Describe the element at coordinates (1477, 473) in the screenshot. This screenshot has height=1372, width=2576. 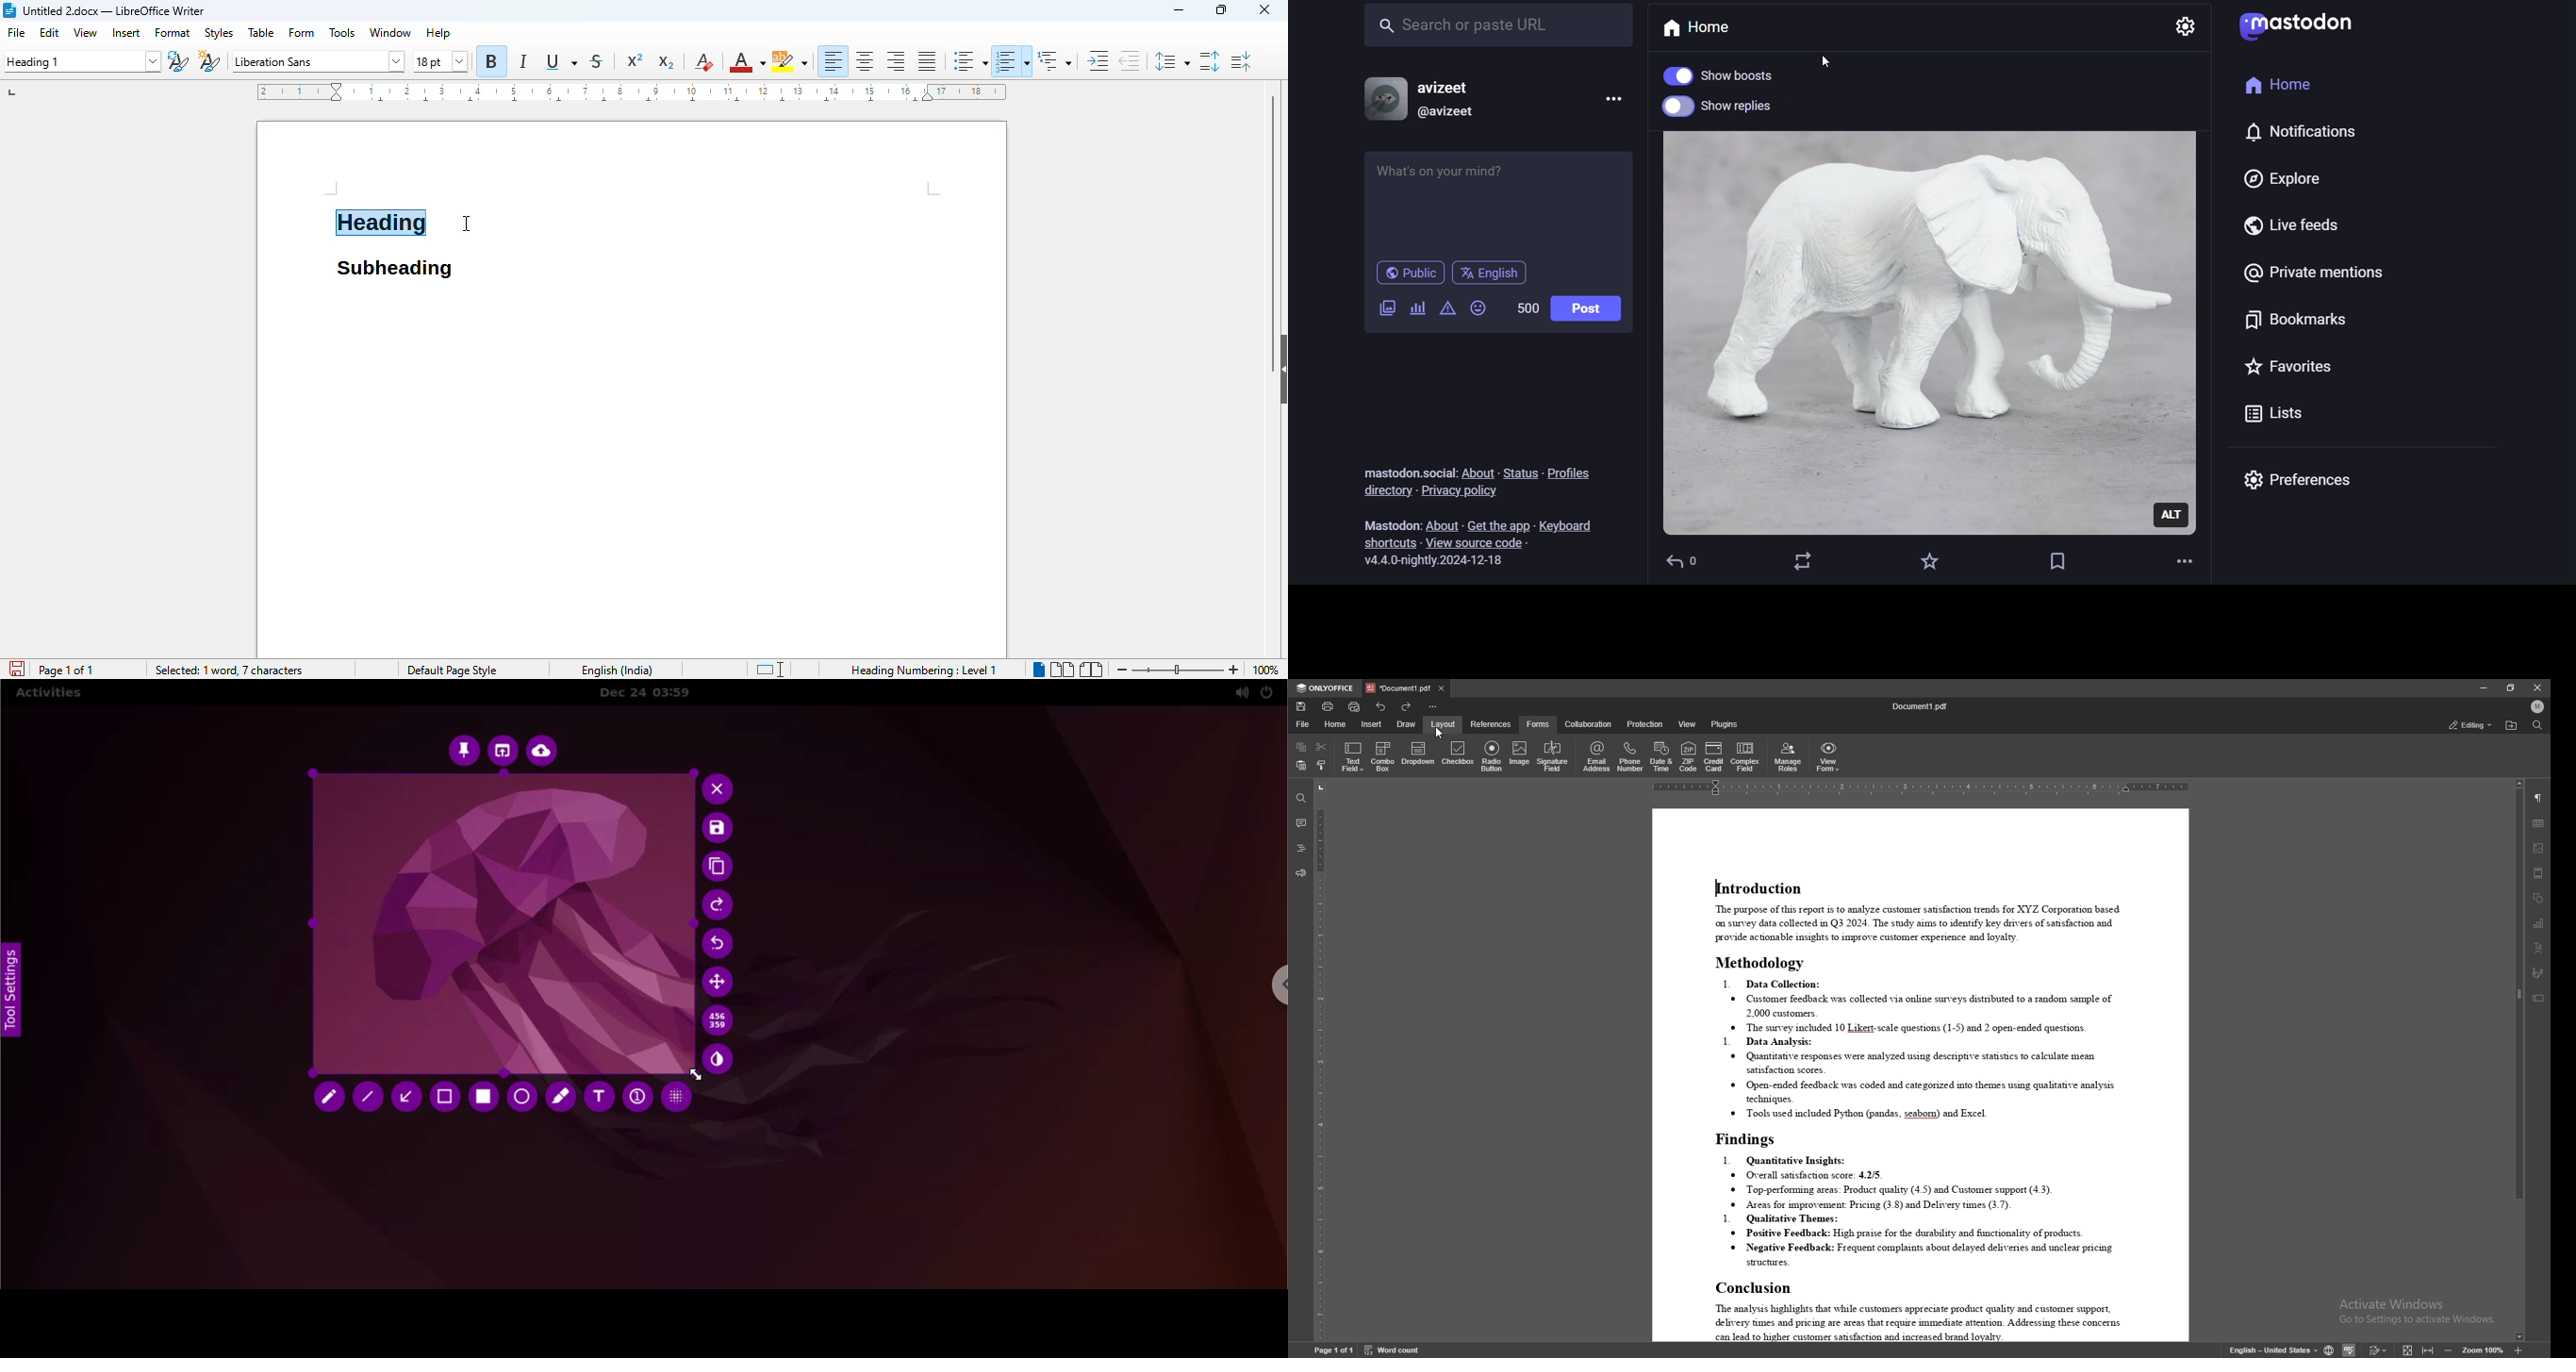
I see `about` at that location.